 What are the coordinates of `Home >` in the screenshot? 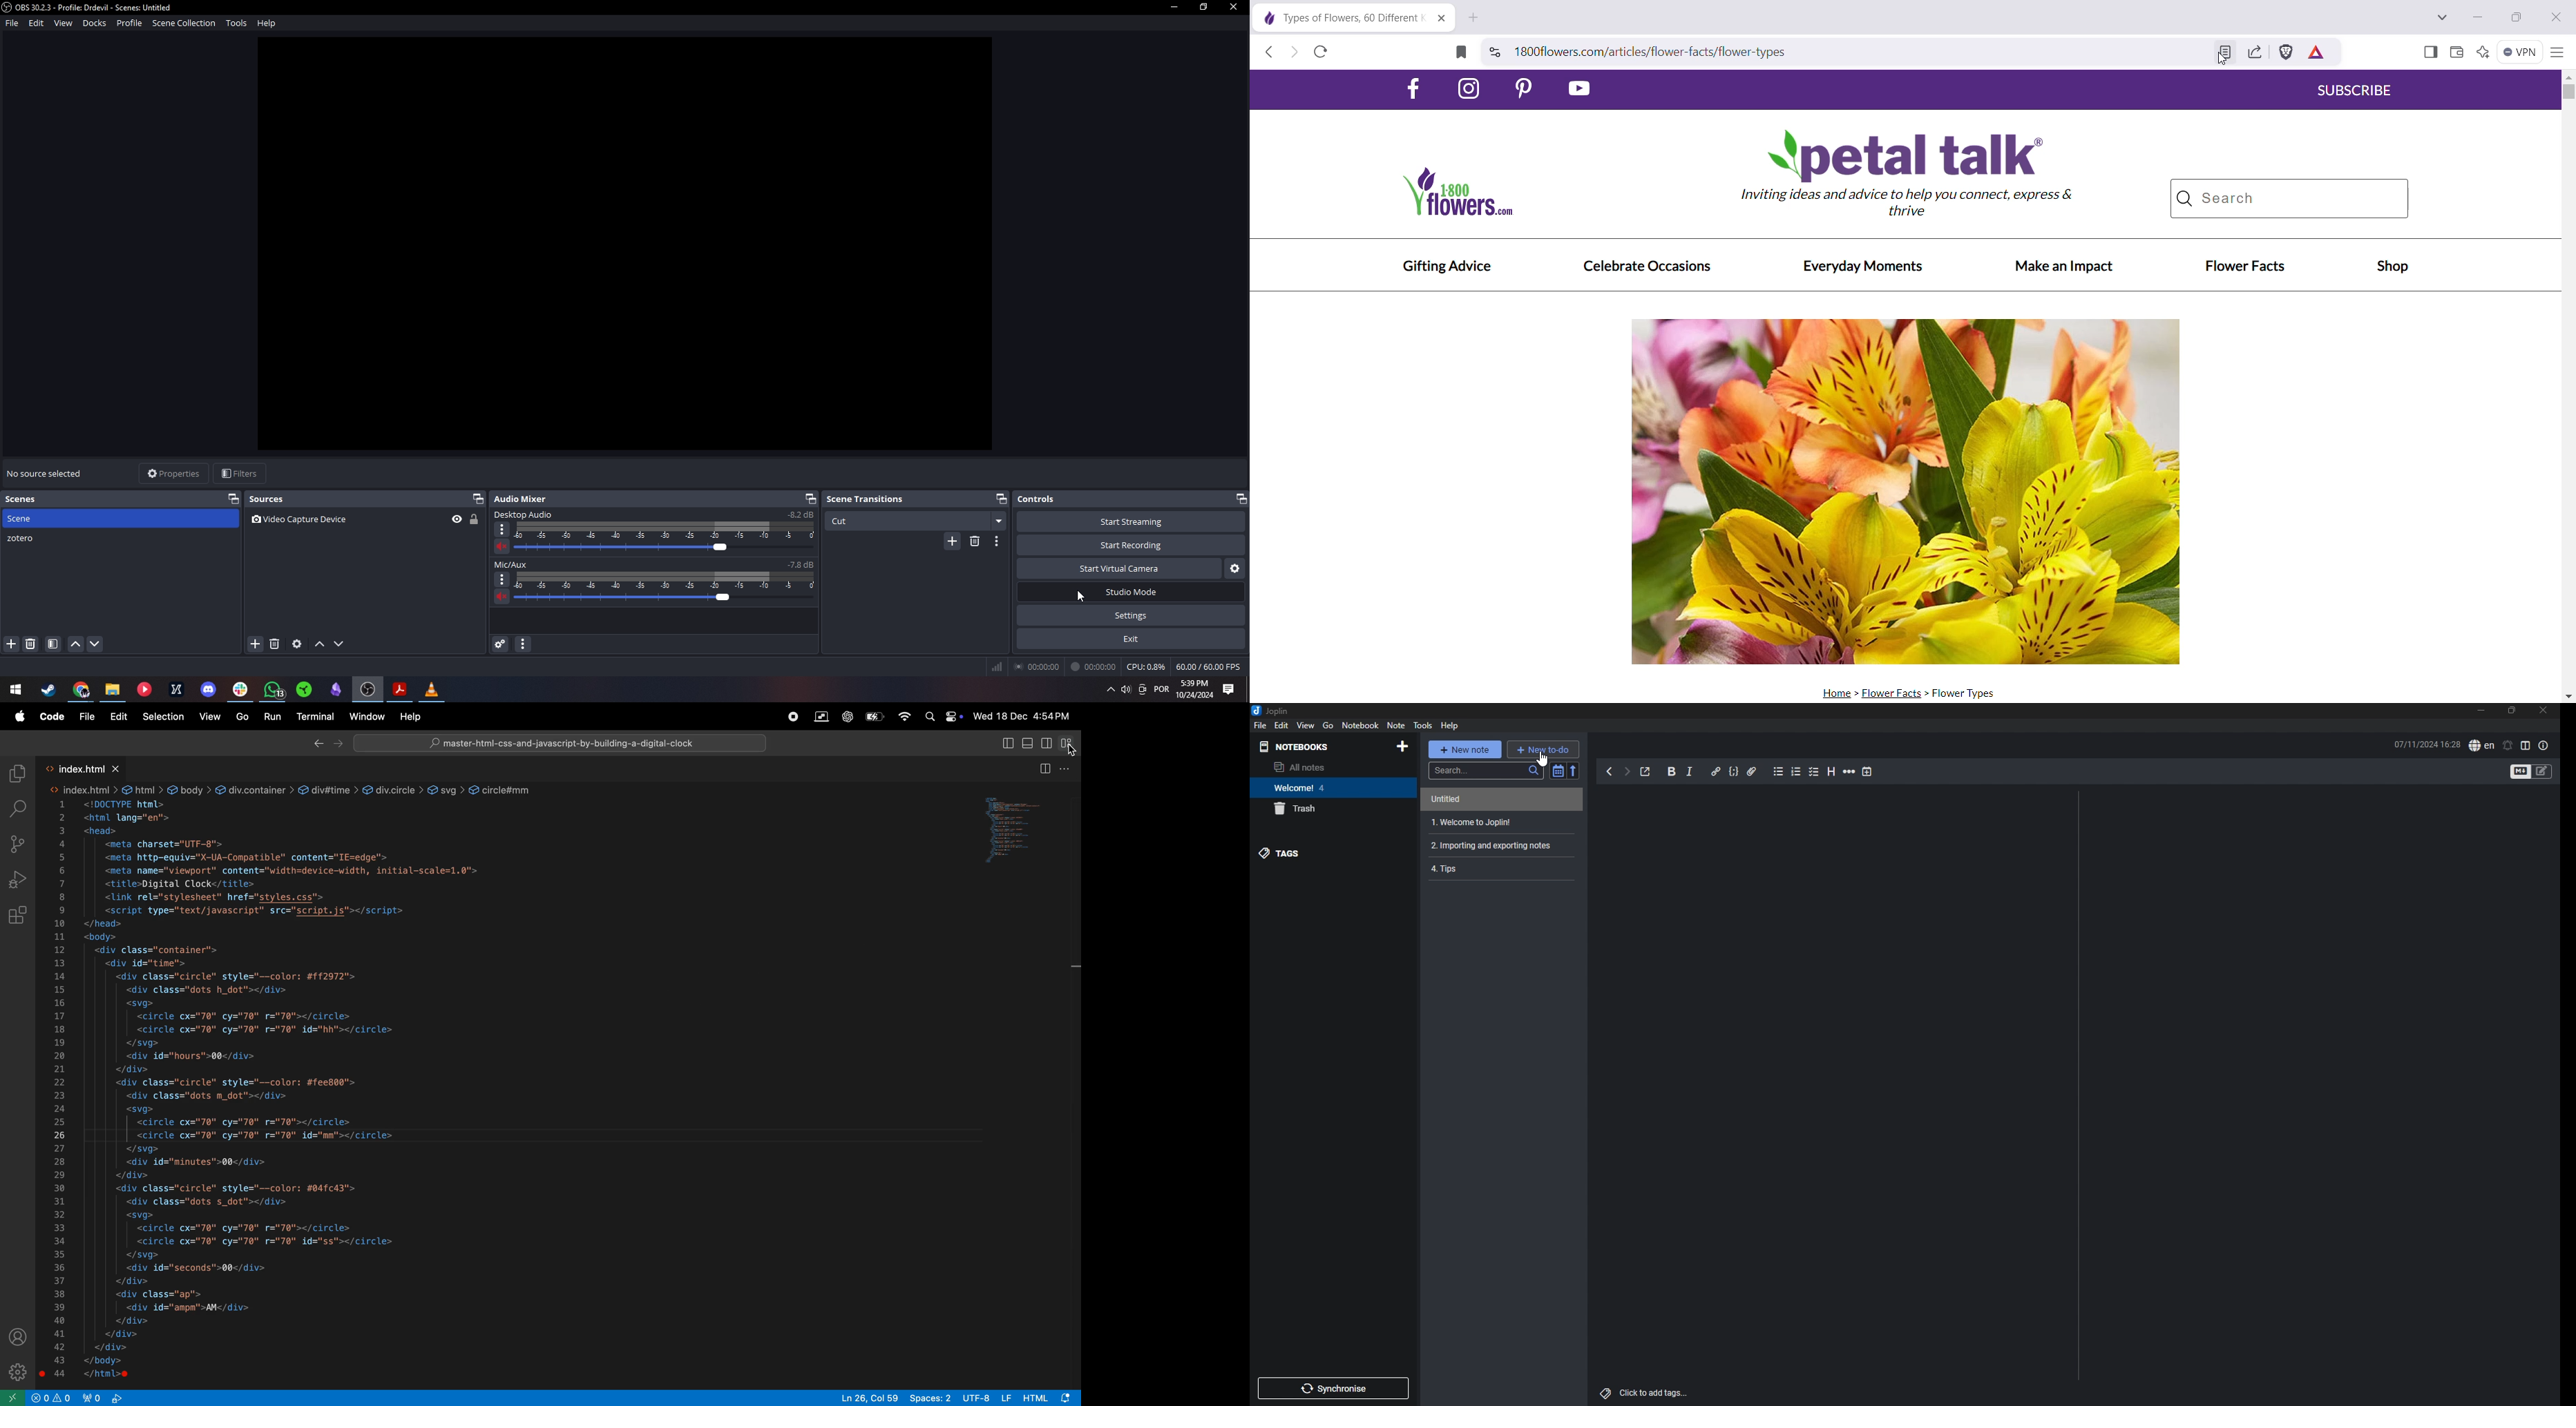 It's located at (1836, 693).